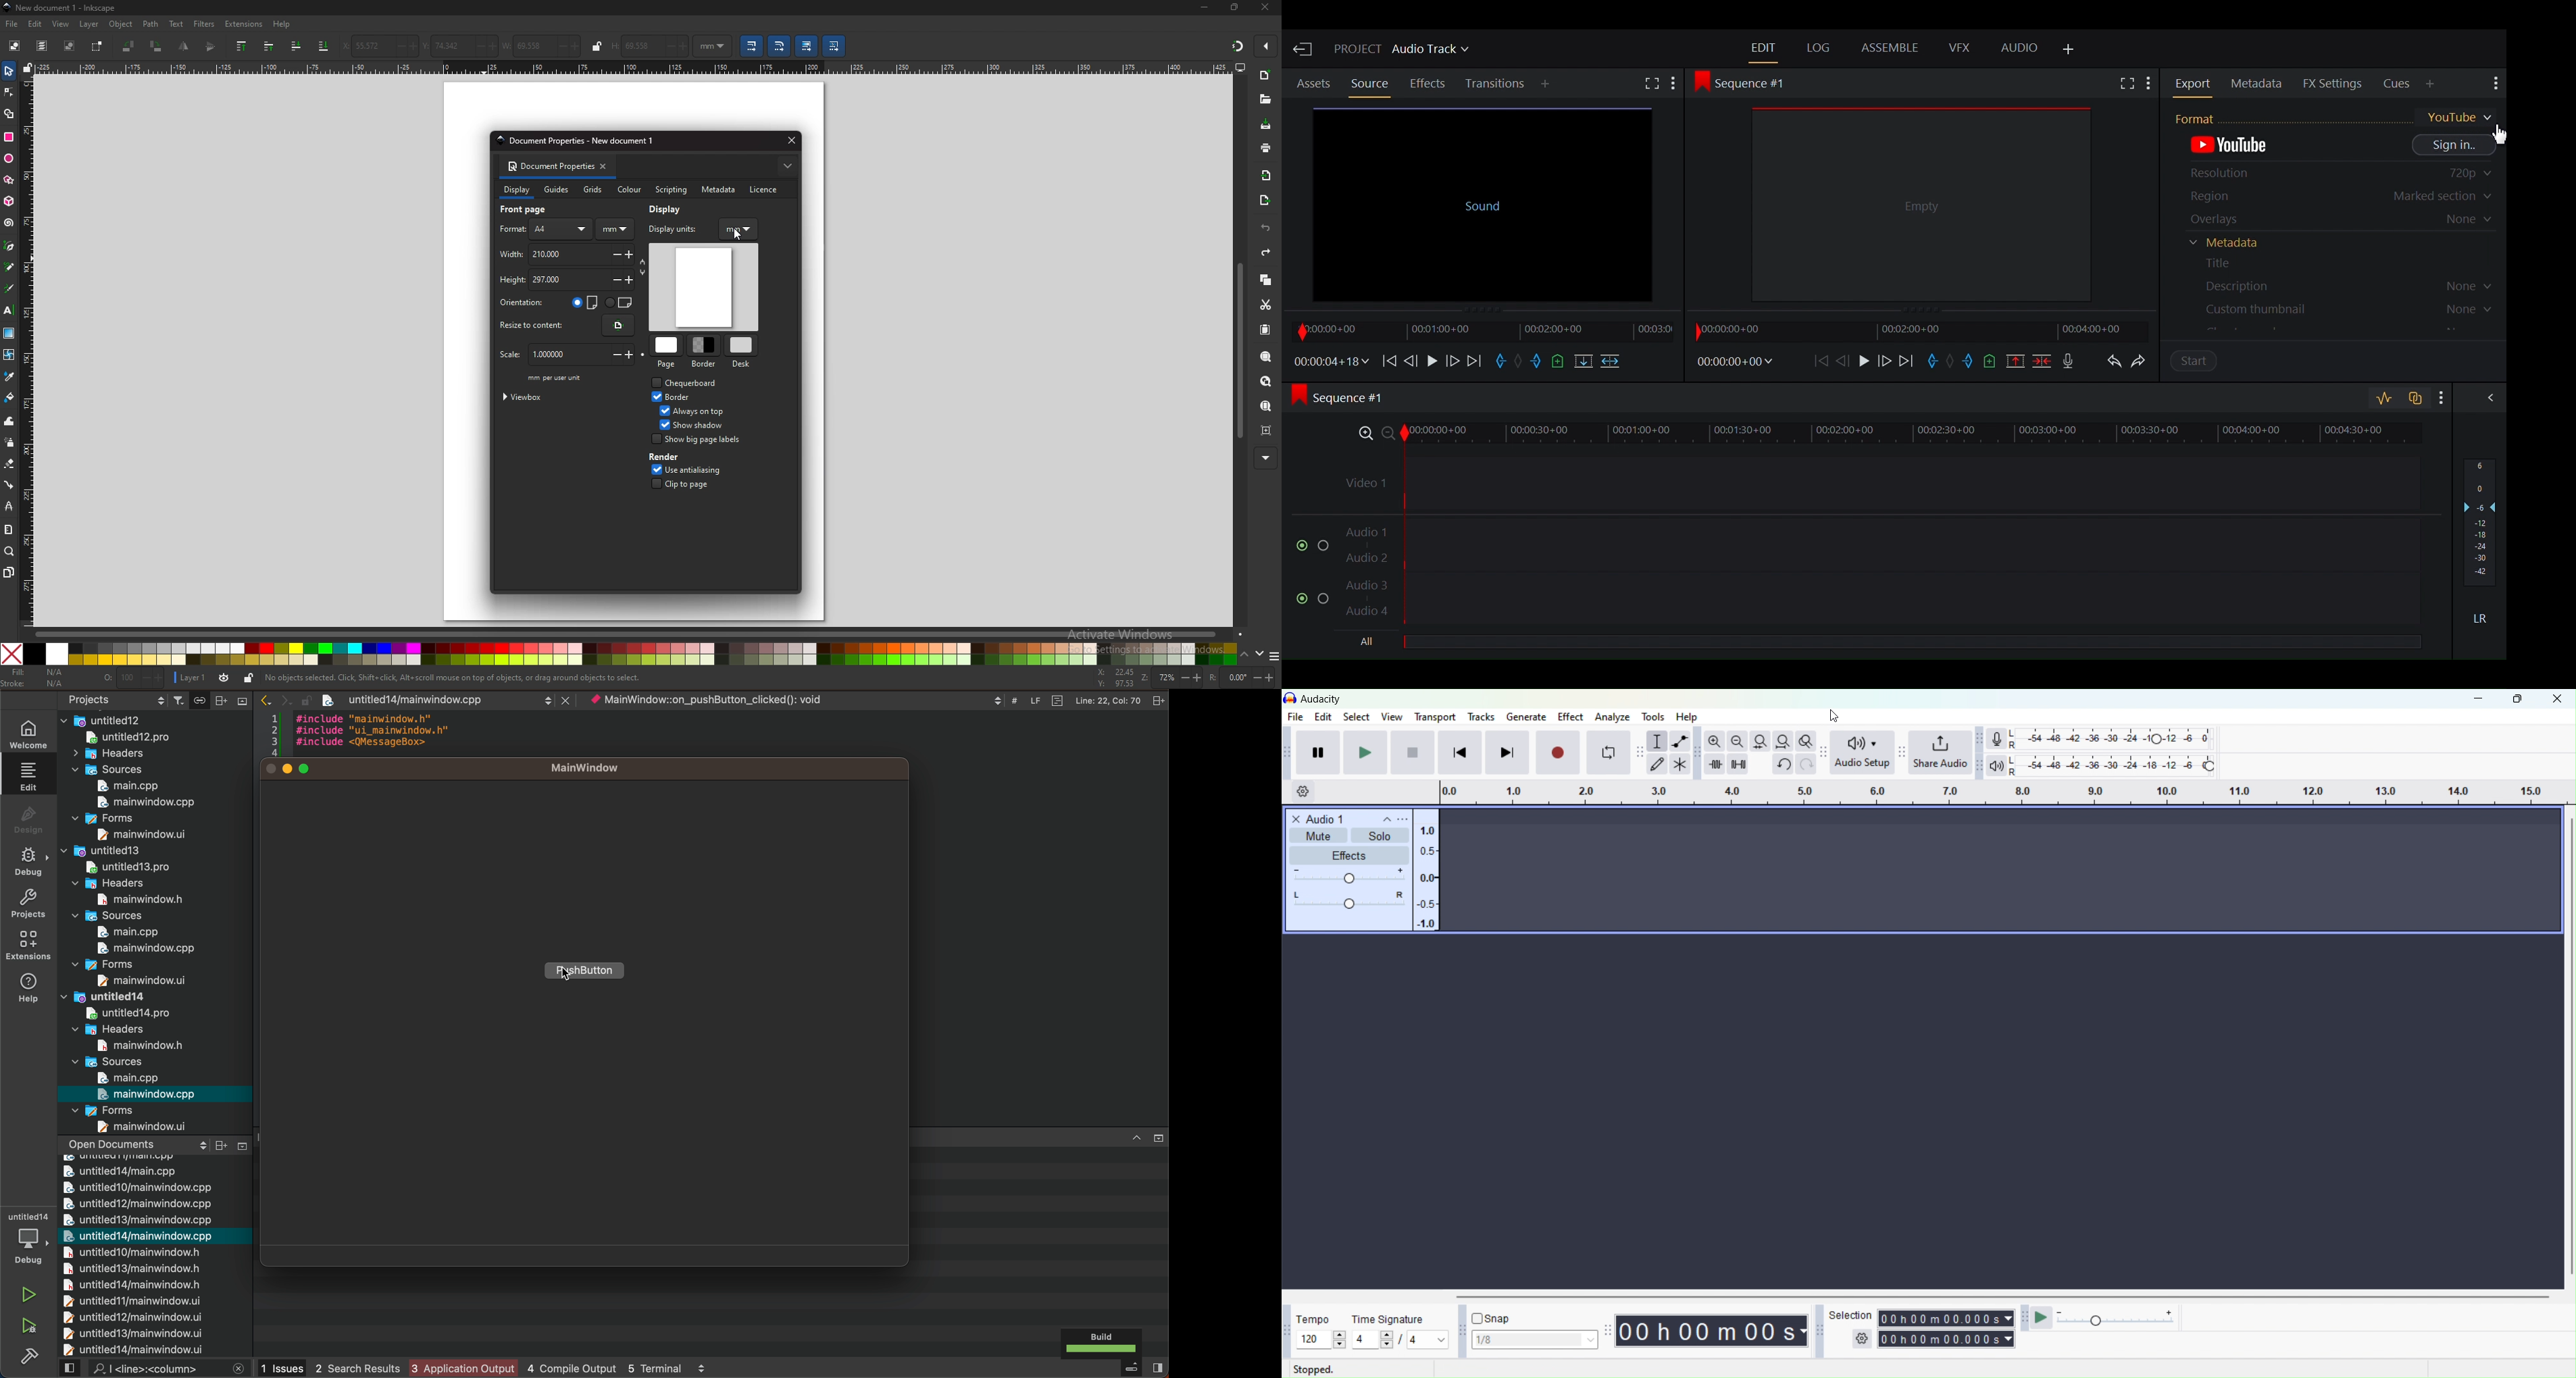 This screenshot has height=1400, width=2576. What do you see at coordinates (2069, 50) in the screenshot?
I see `Add Panel` at bounding box center [2069, 50].